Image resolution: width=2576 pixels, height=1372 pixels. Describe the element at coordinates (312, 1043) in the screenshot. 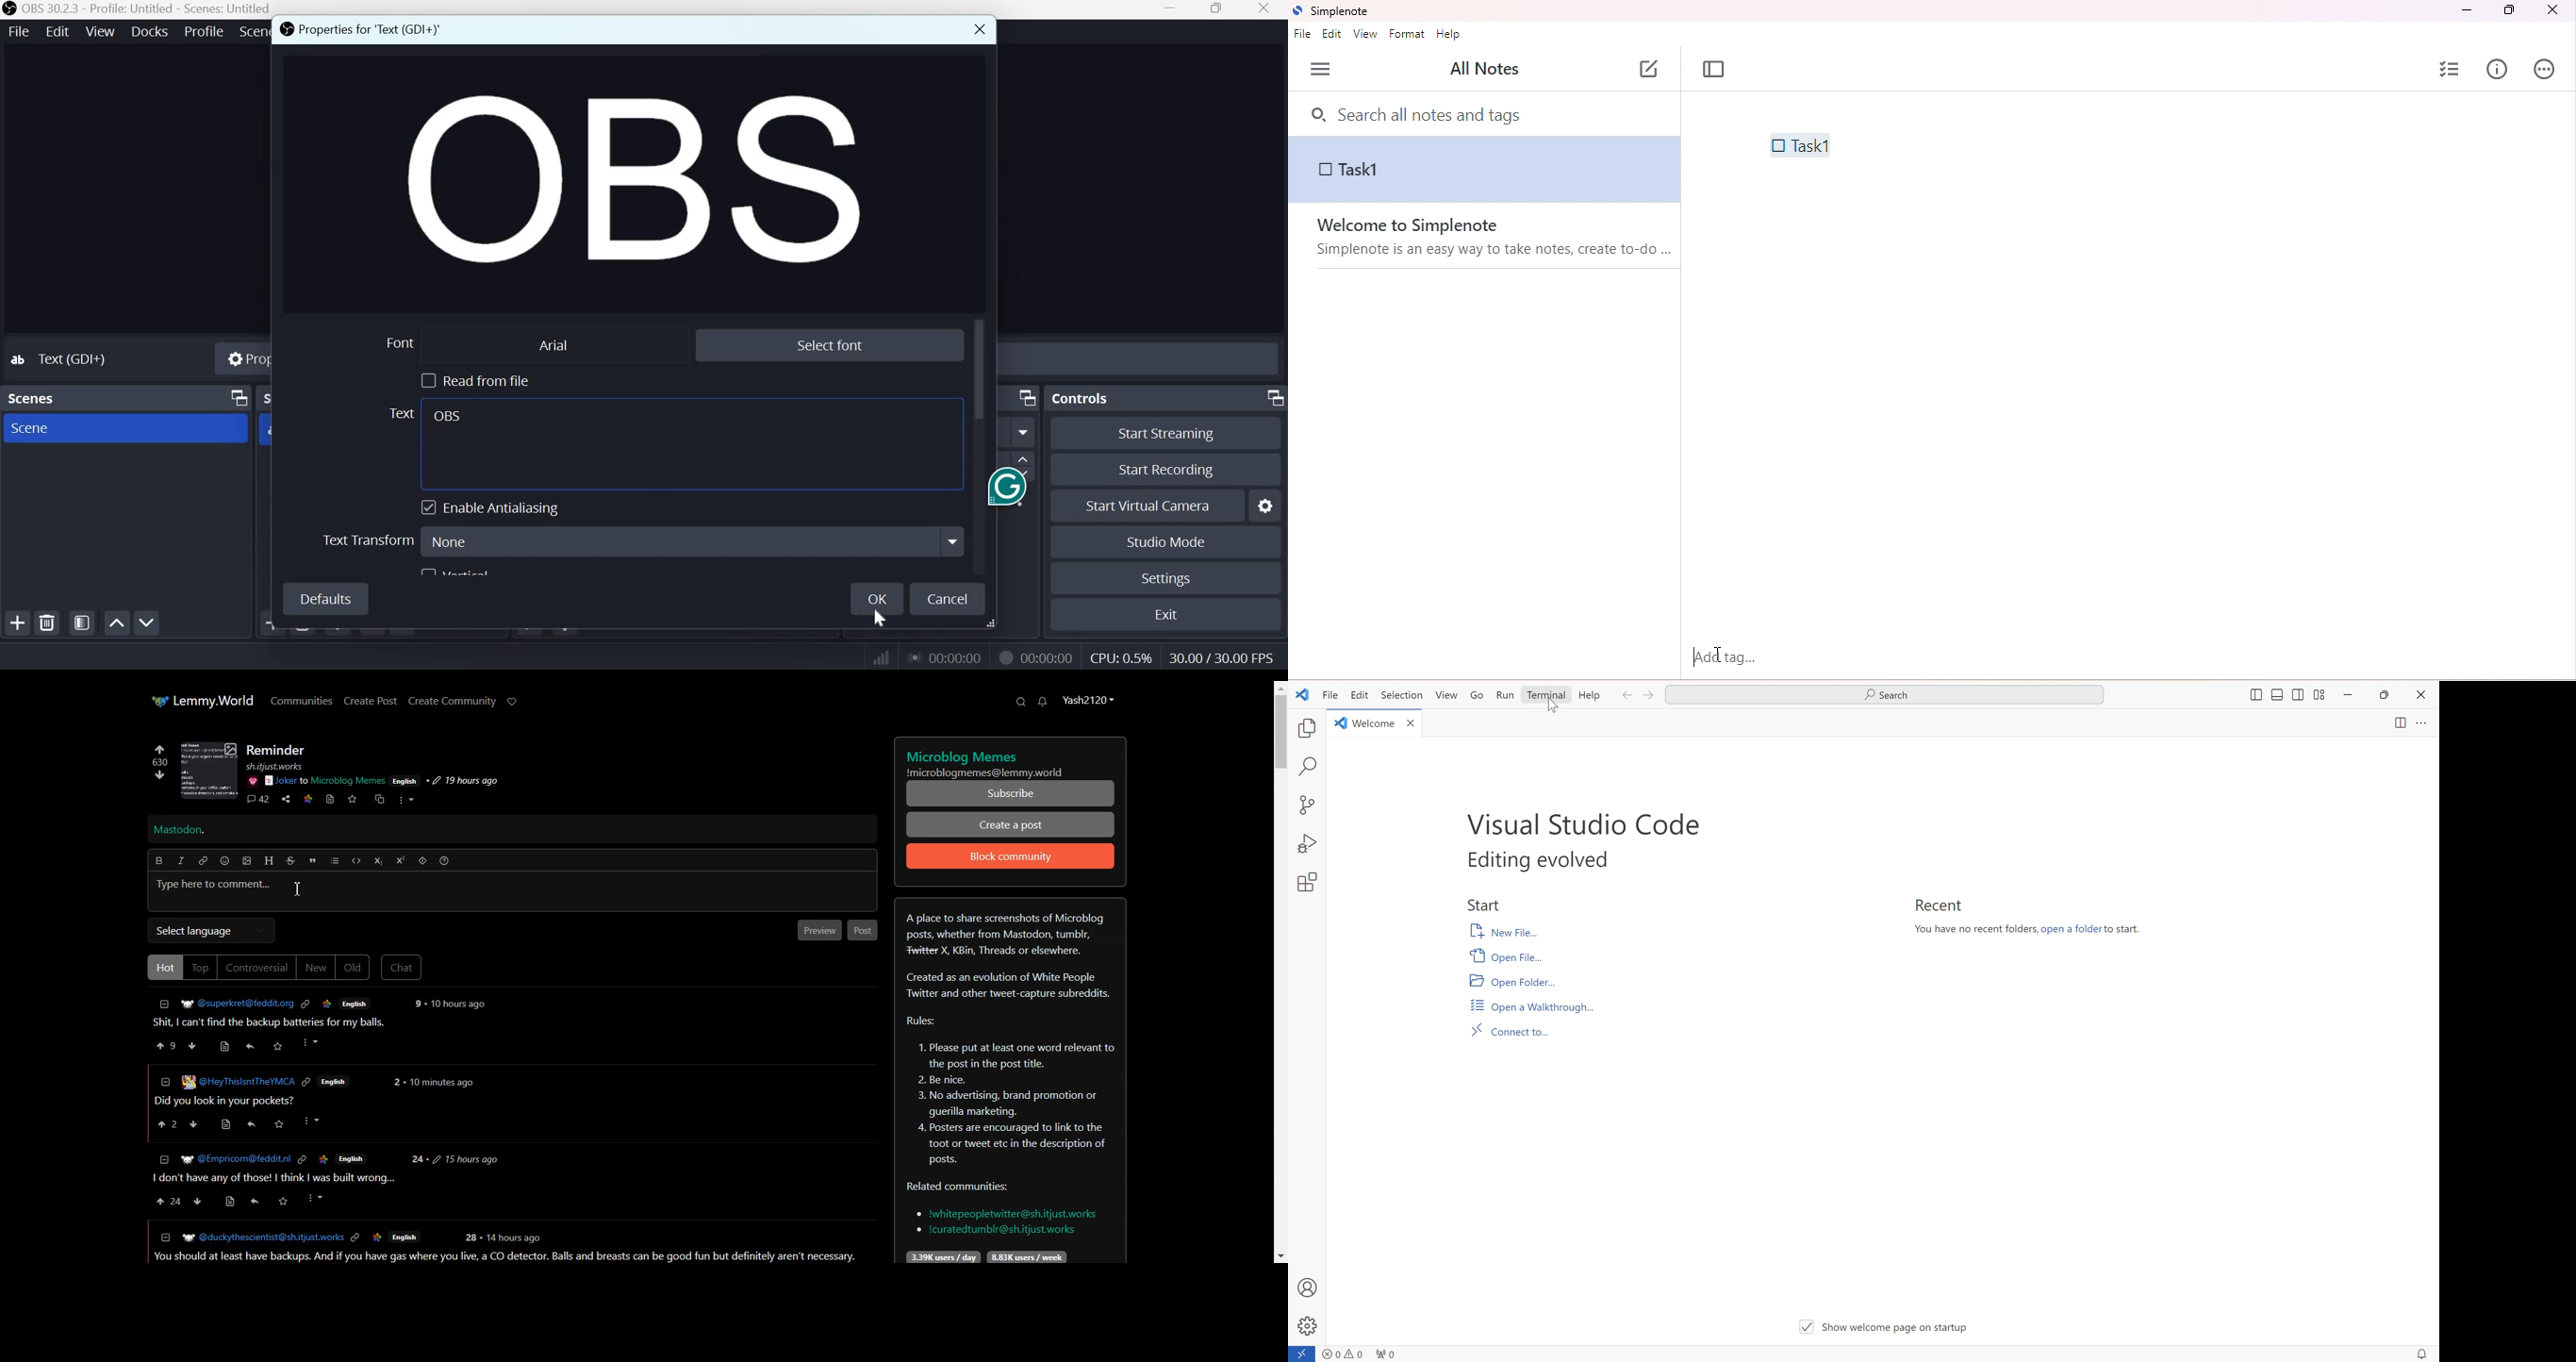

I see `` at that location.